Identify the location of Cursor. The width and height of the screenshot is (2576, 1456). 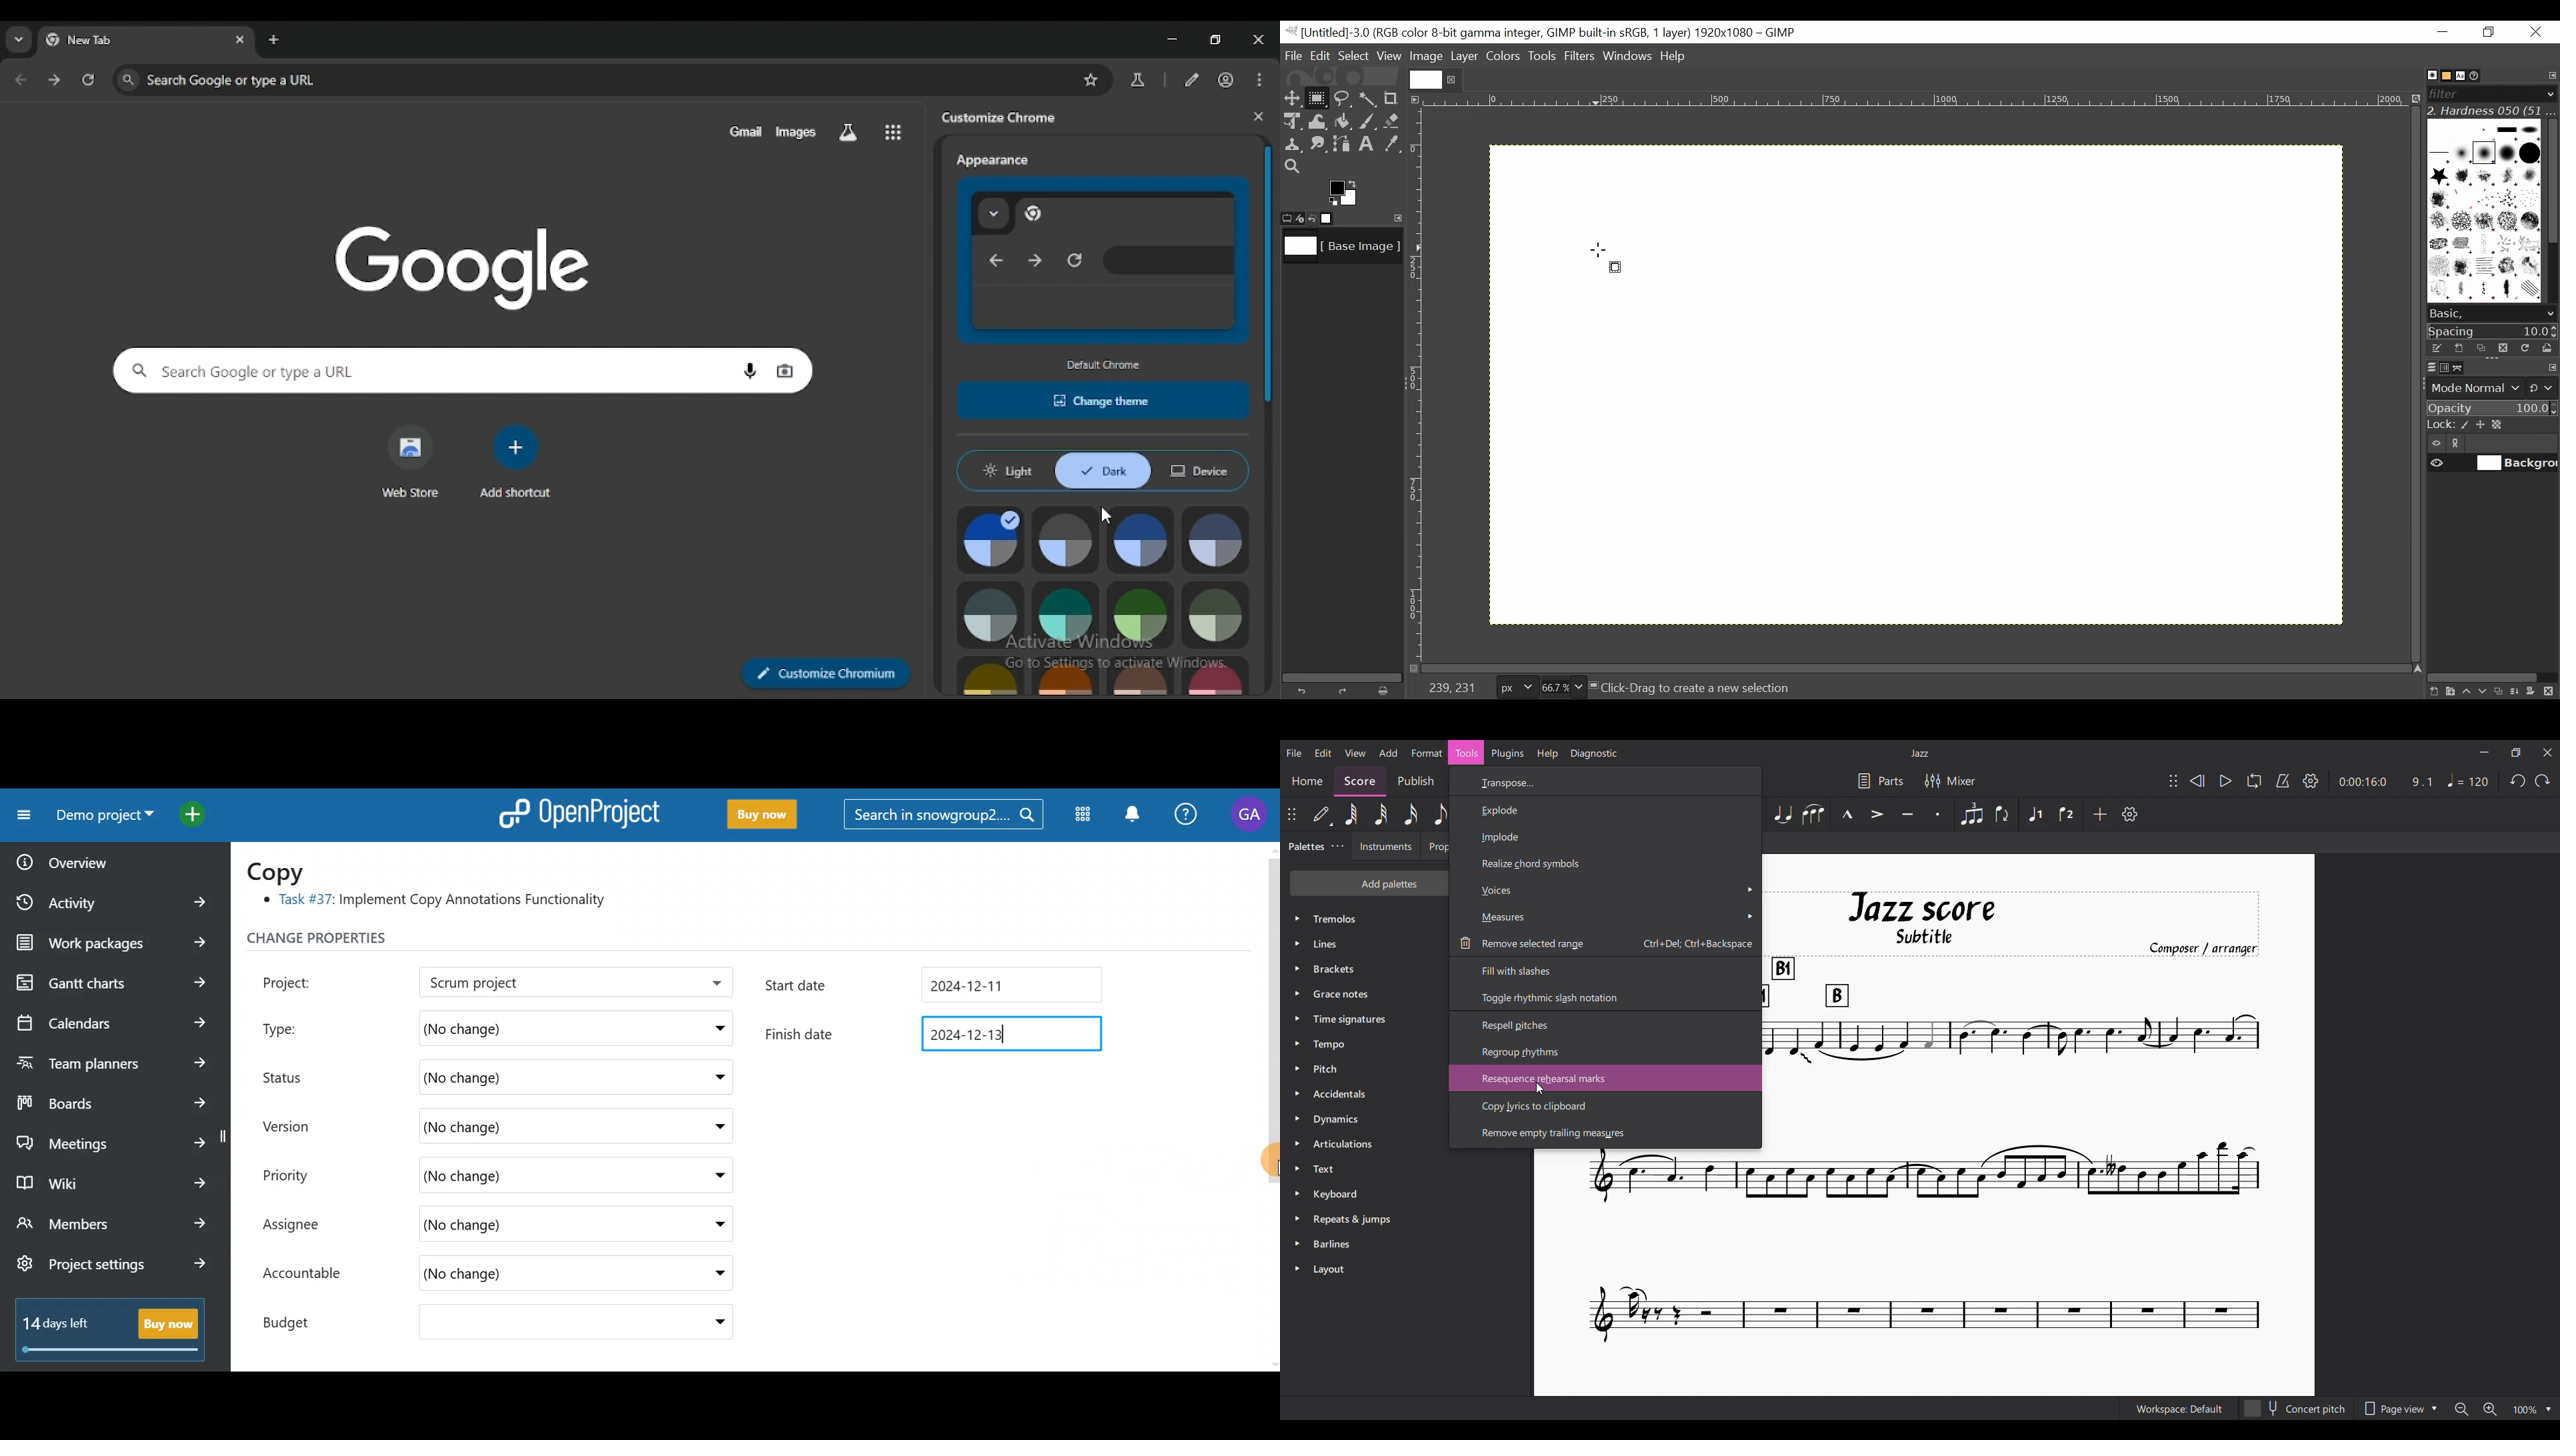
(1265, 1159).